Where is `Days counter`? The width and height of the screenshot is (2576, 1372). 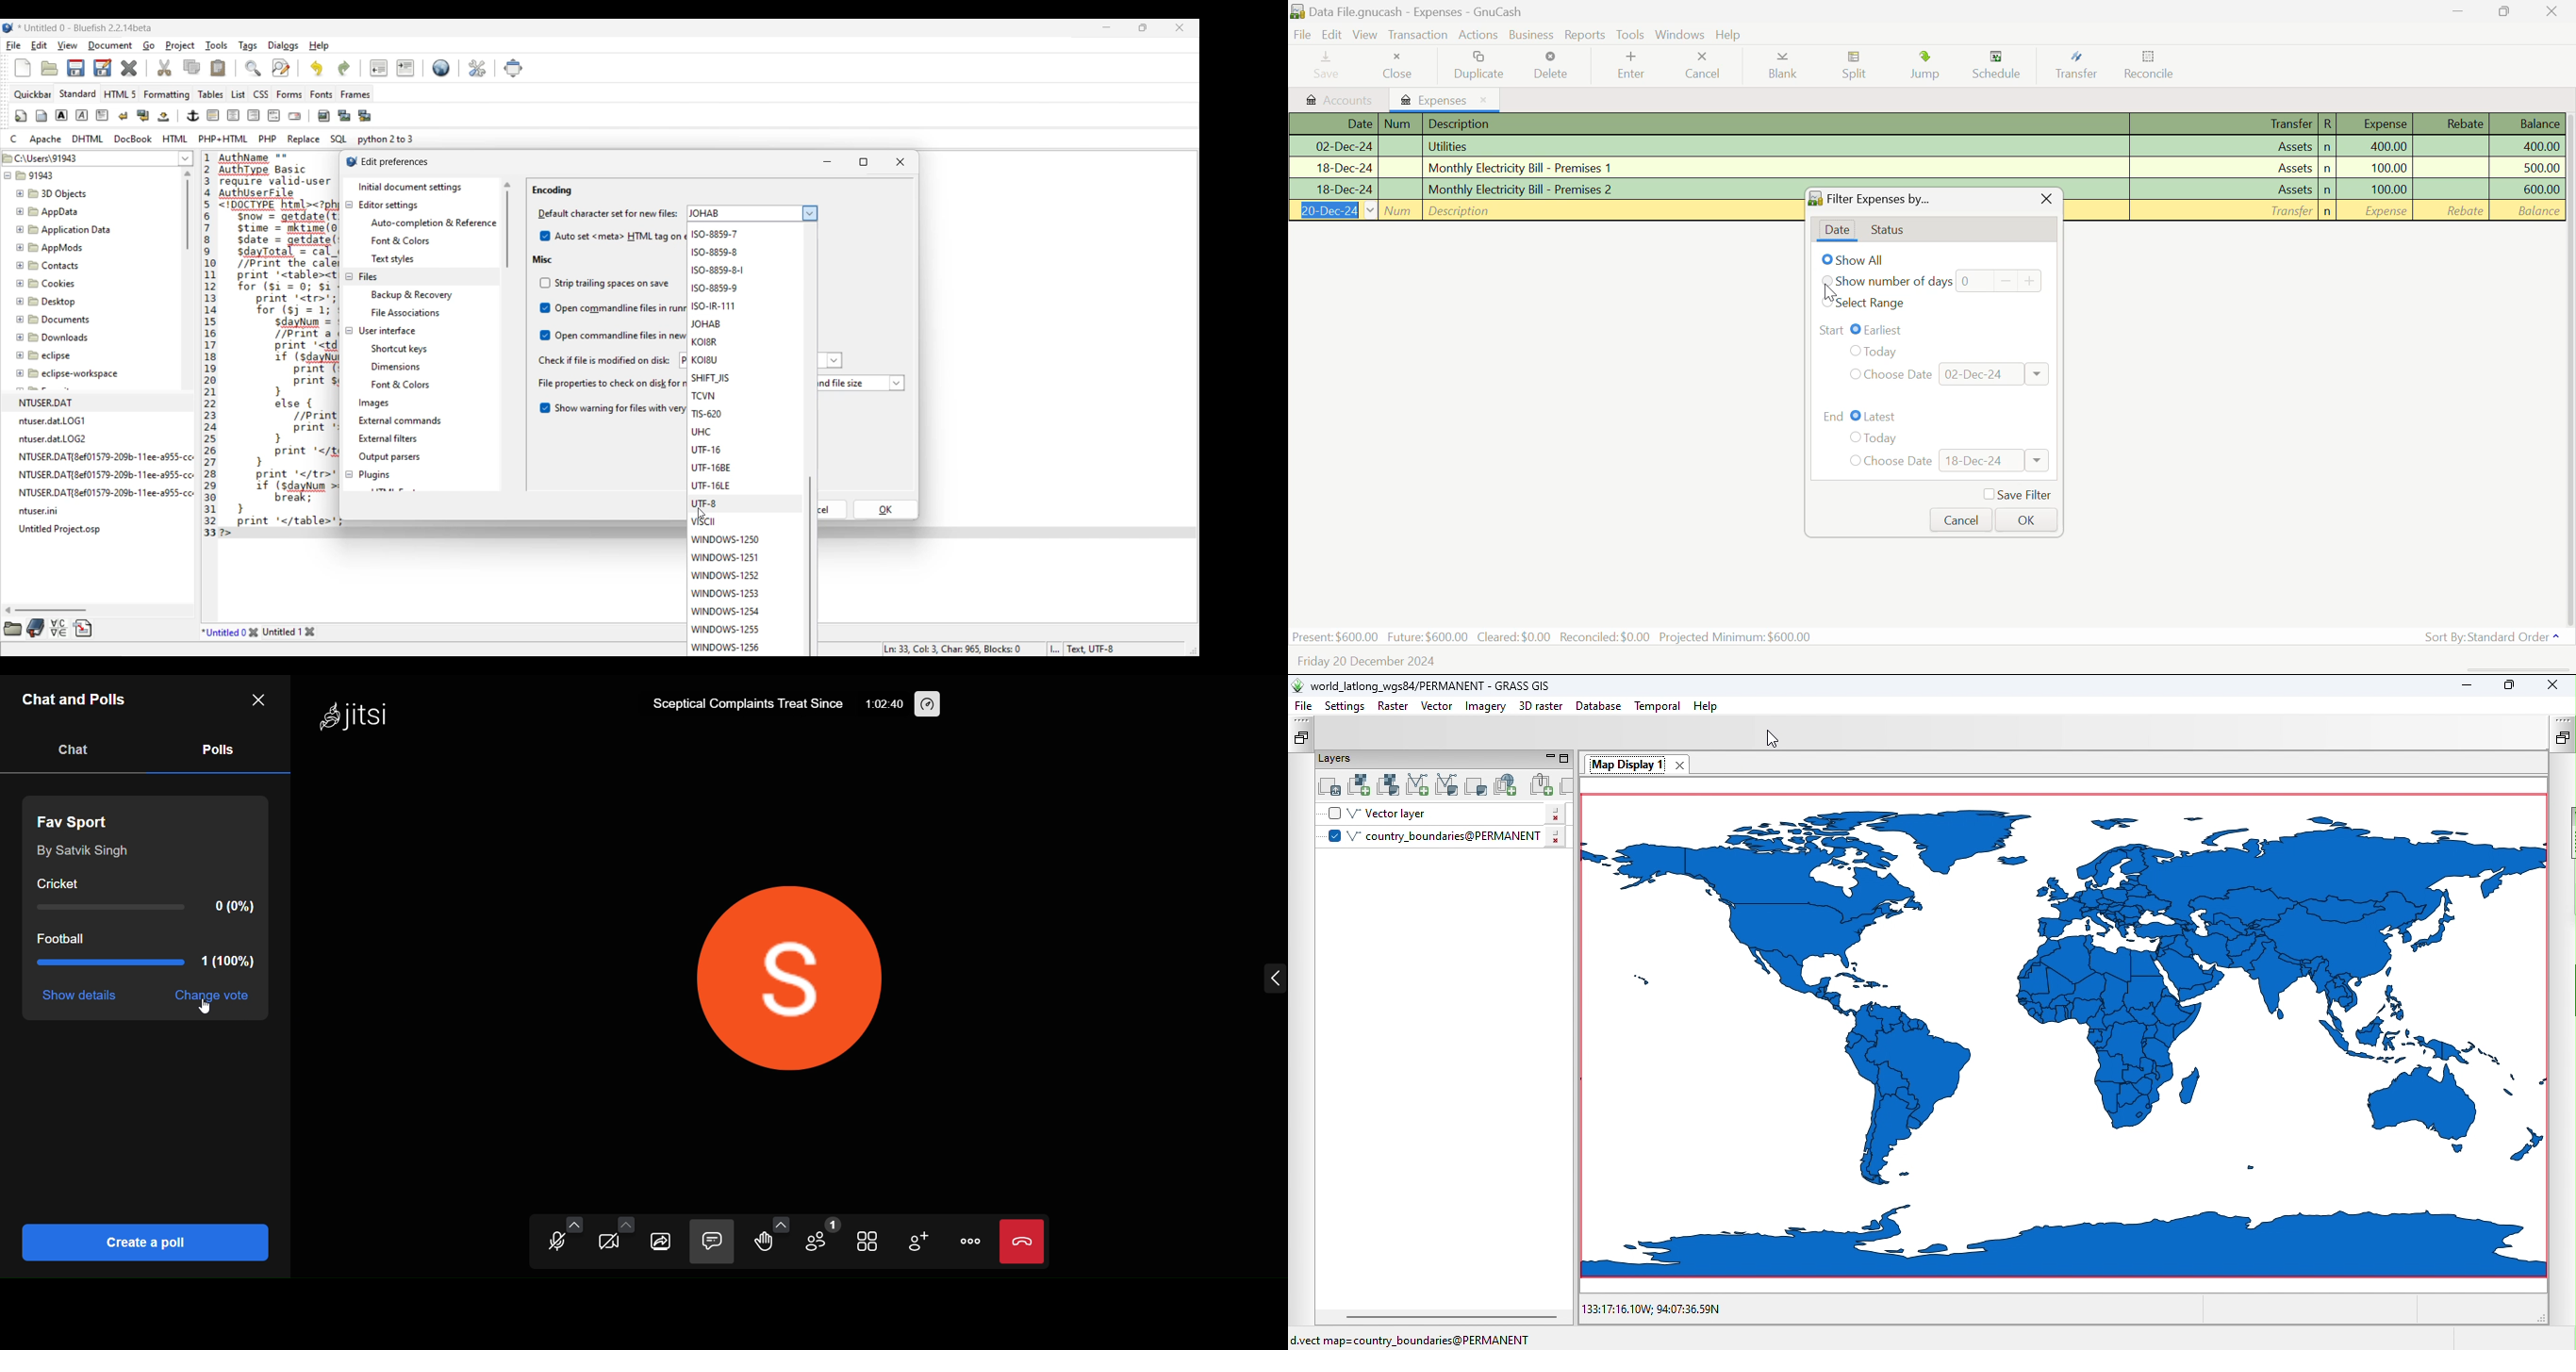 Days counter is located at coordinates (2003, 282).